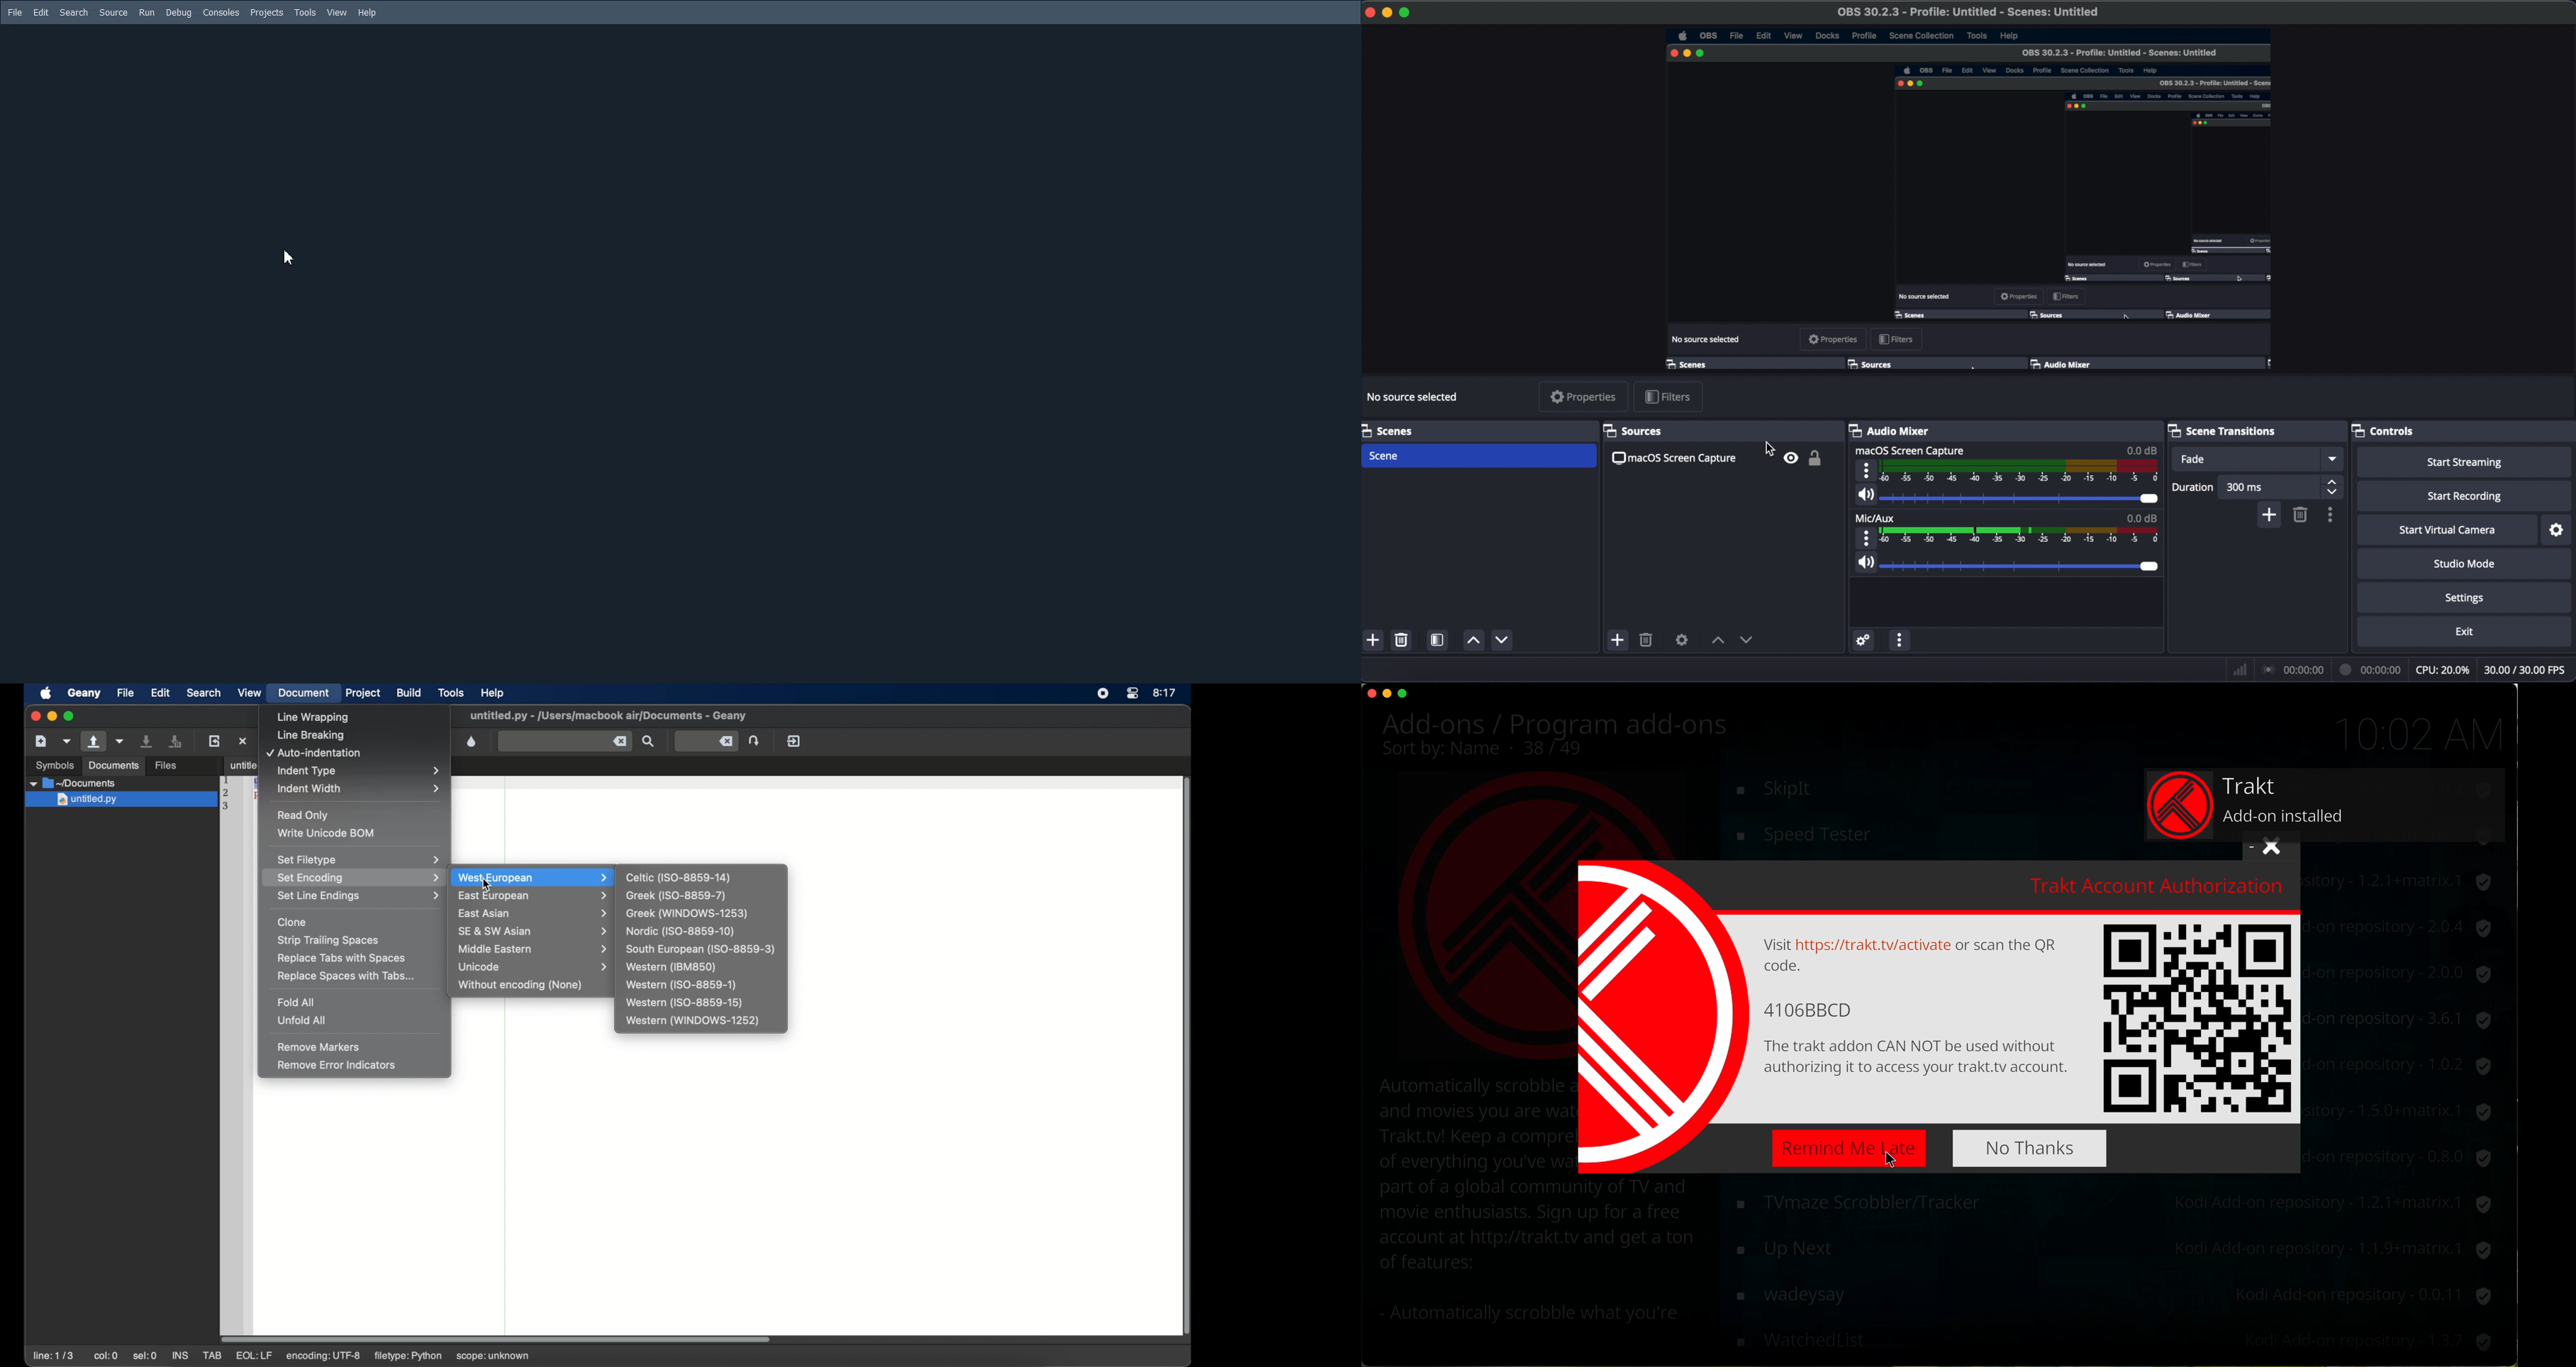 The height and width of the screenshot is (1372, 2576). What do you see at coordinates (2332, 458) in the screenshot?
I see `fade drop down menu` at bounding box center [2332, 458].